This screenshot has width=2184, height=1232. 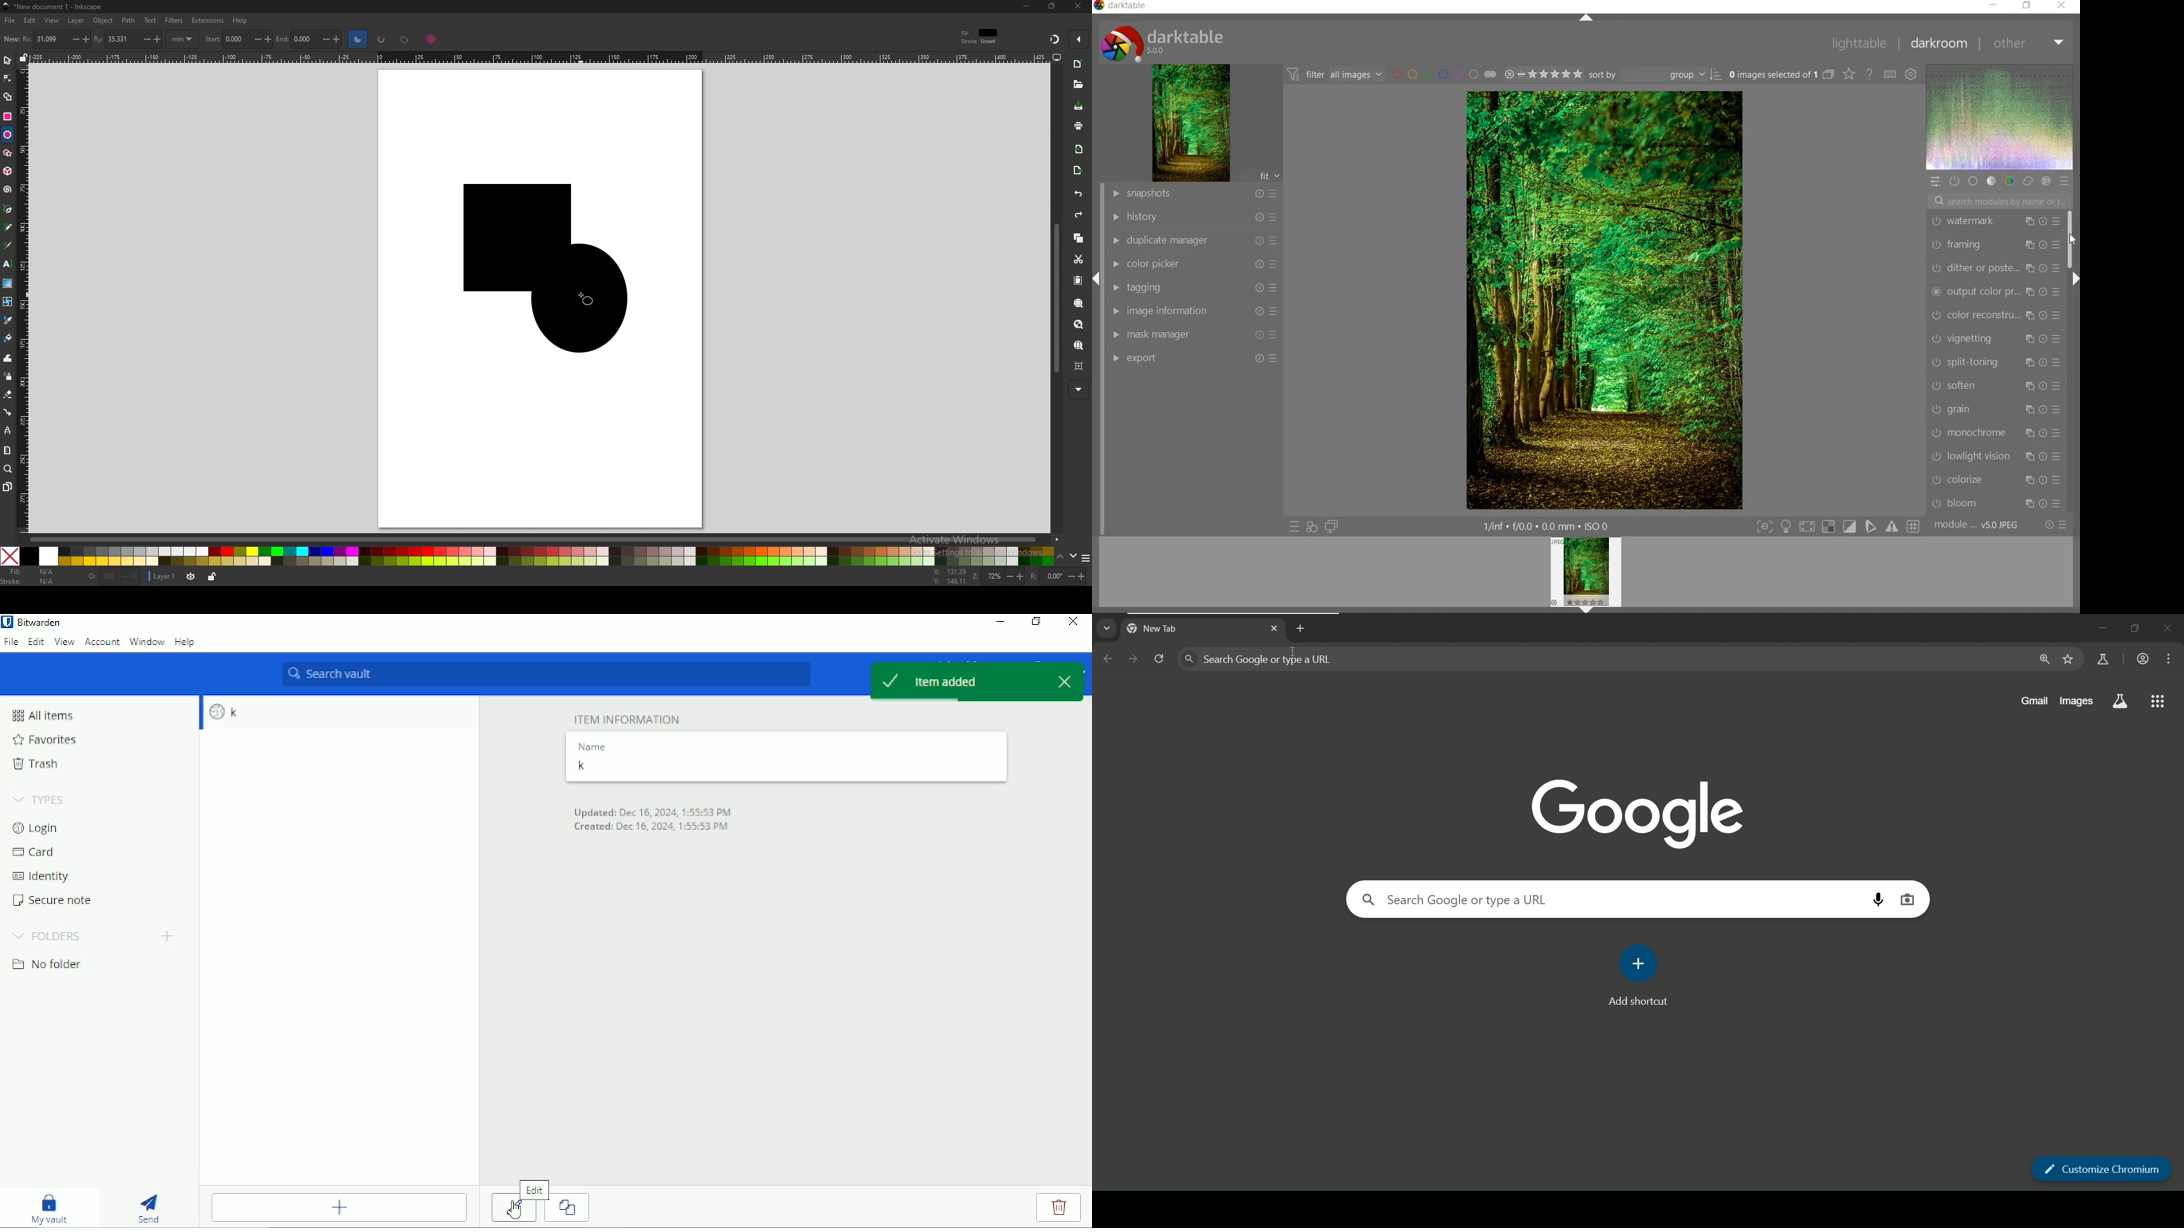 What do you see at coordinates (1192, 264) in the screenshot?
I see `COLOR PICKER` at bounding box center [1192, 264].